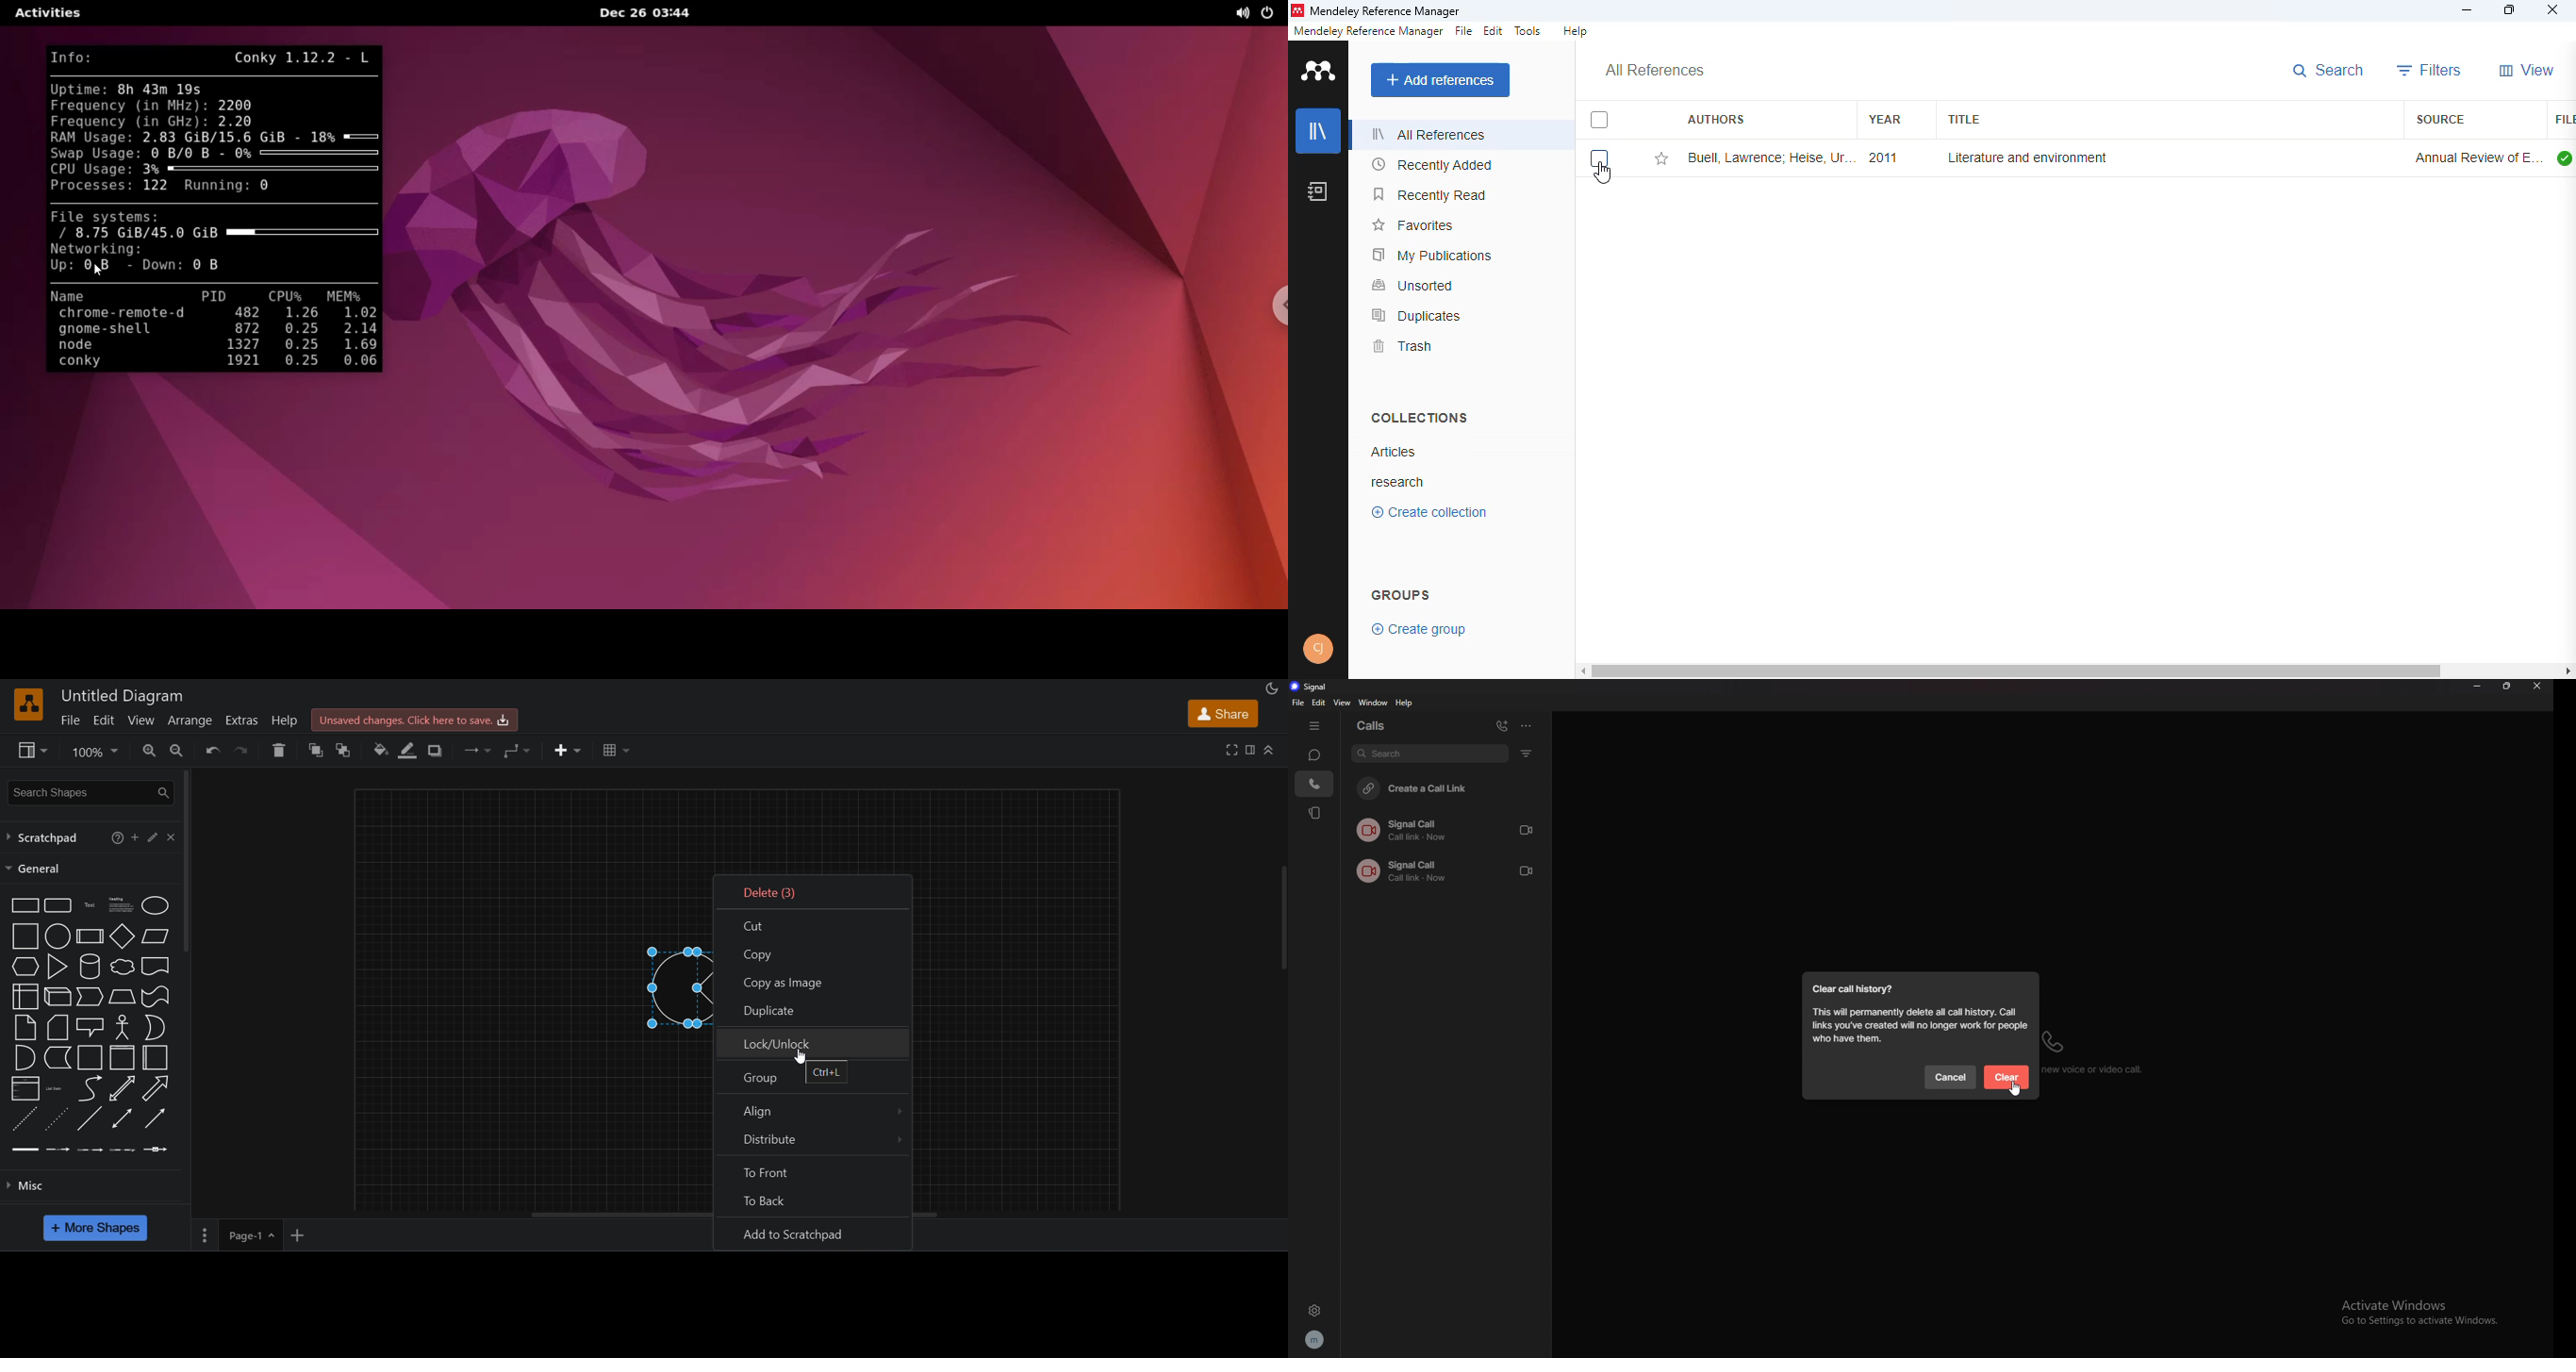  Describe the element at coordinates (810, 1233) in the screenshot. I see `add to cratchpad` at that location.